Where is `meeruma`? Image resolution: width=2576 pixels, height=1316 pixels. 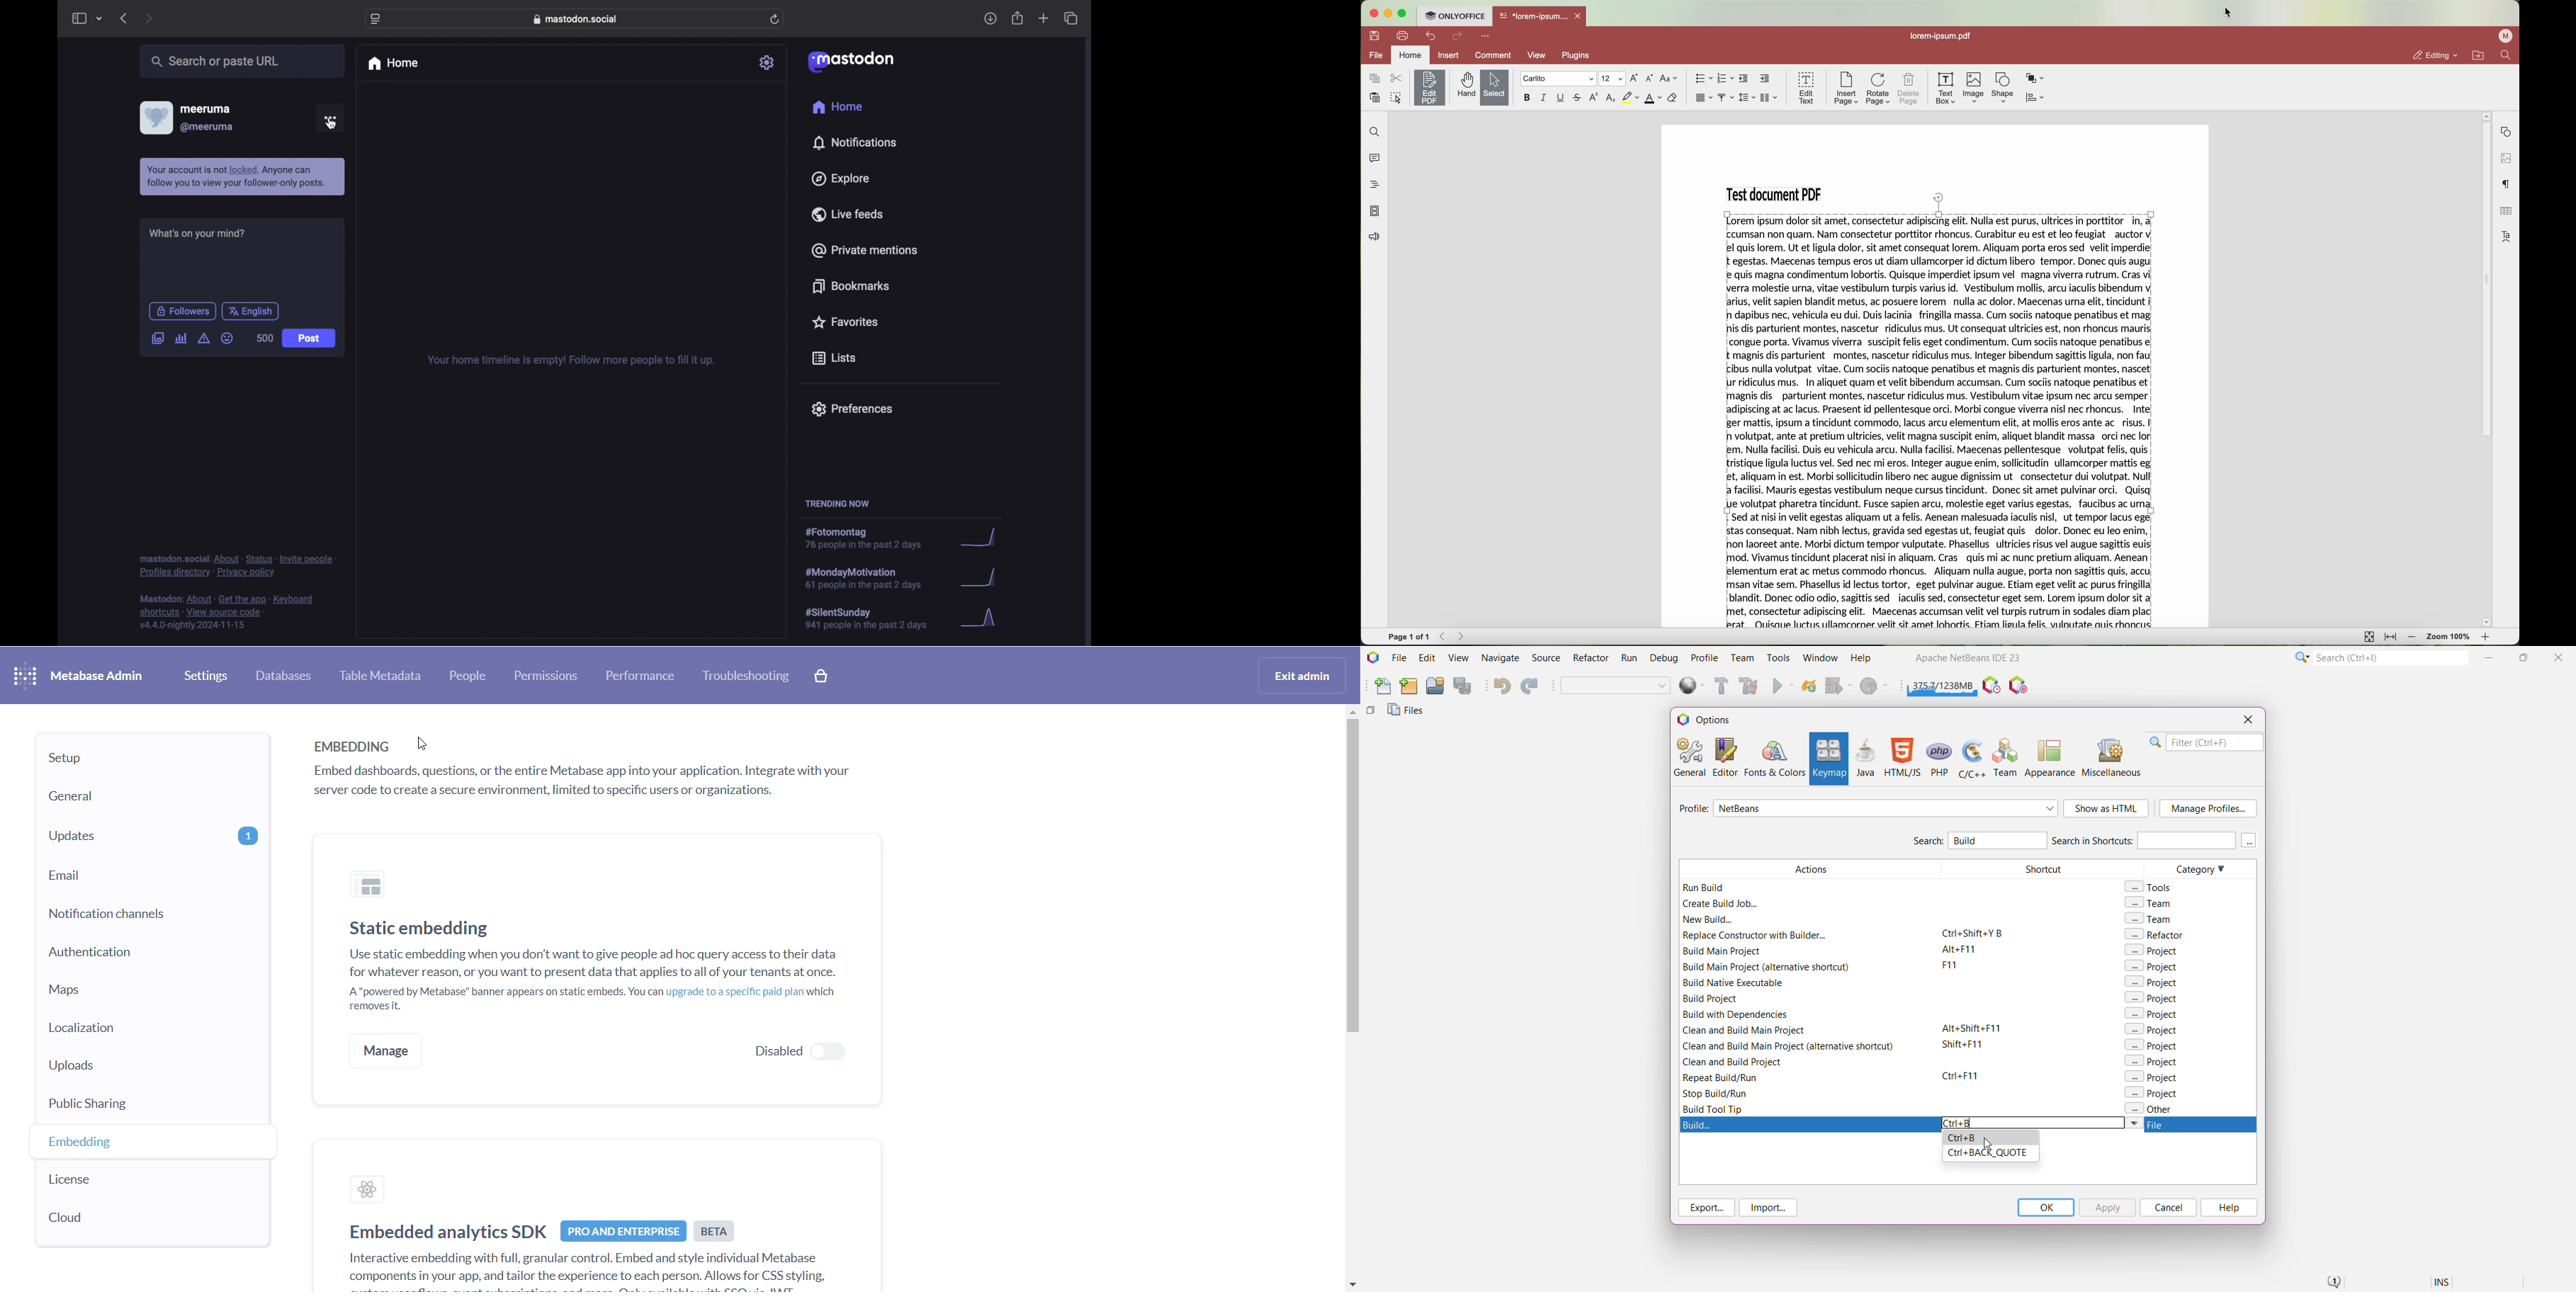
meeruma is located at coordinates (205, 109).